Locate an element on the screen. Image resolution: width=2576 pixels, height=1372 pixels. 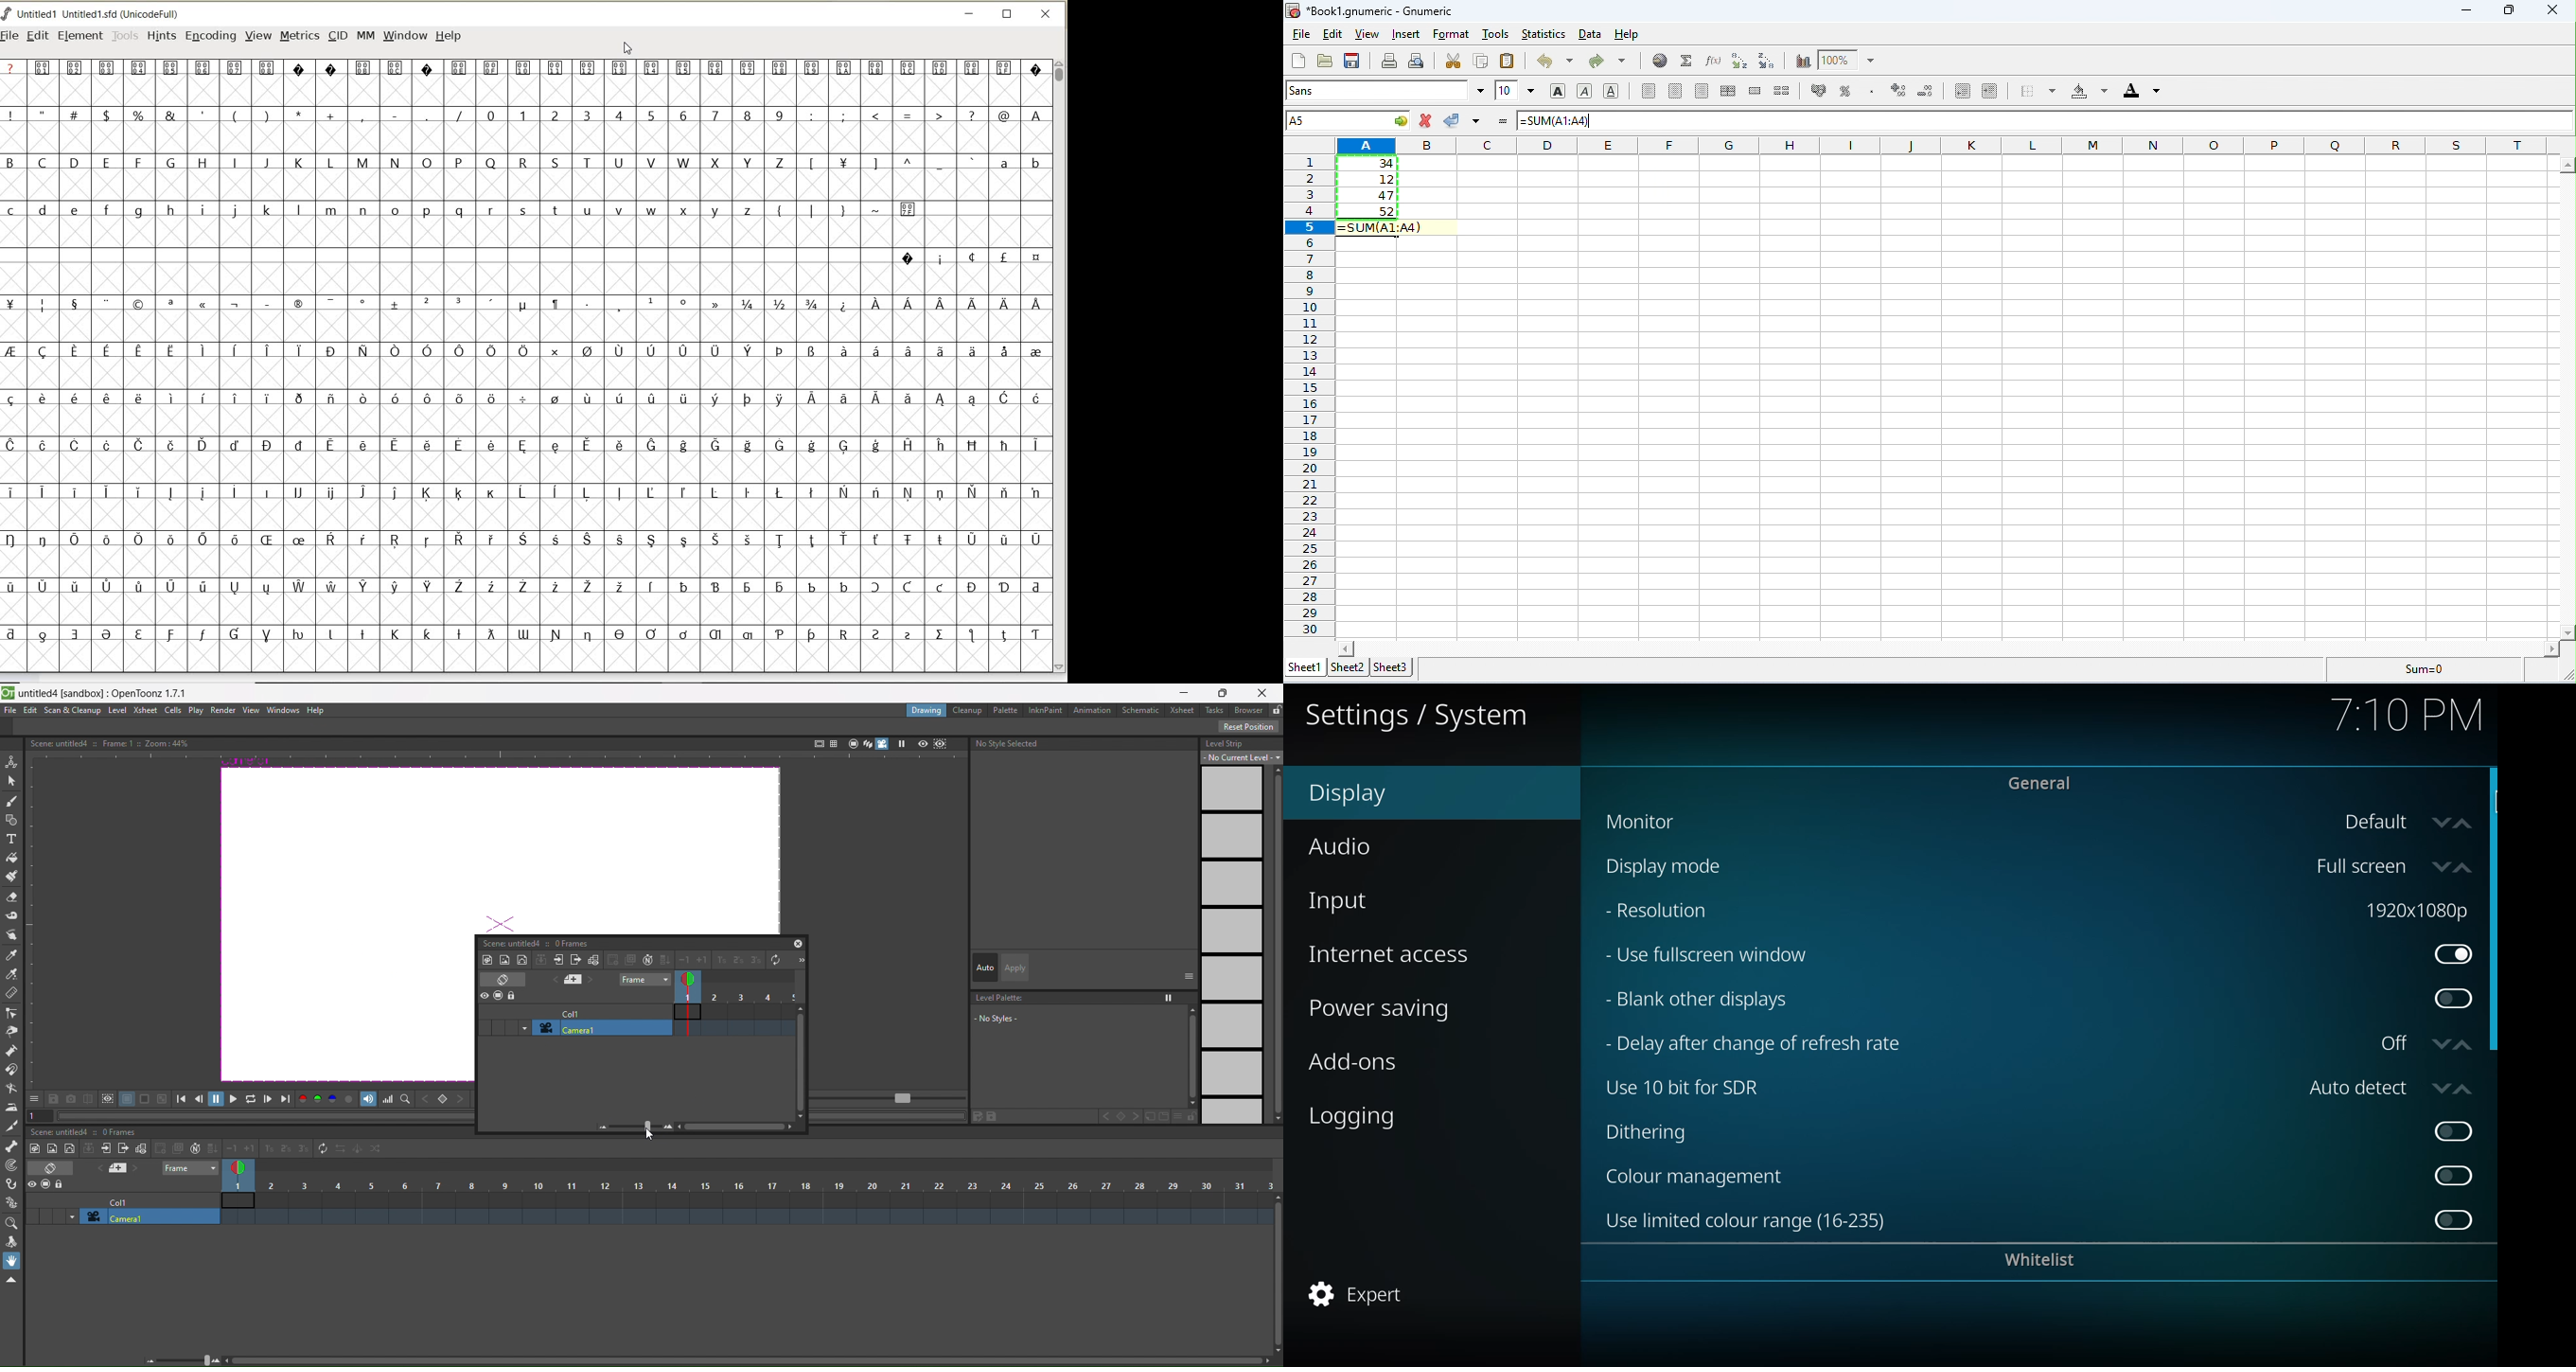
edit a function is located at coordinates (1712, 61).